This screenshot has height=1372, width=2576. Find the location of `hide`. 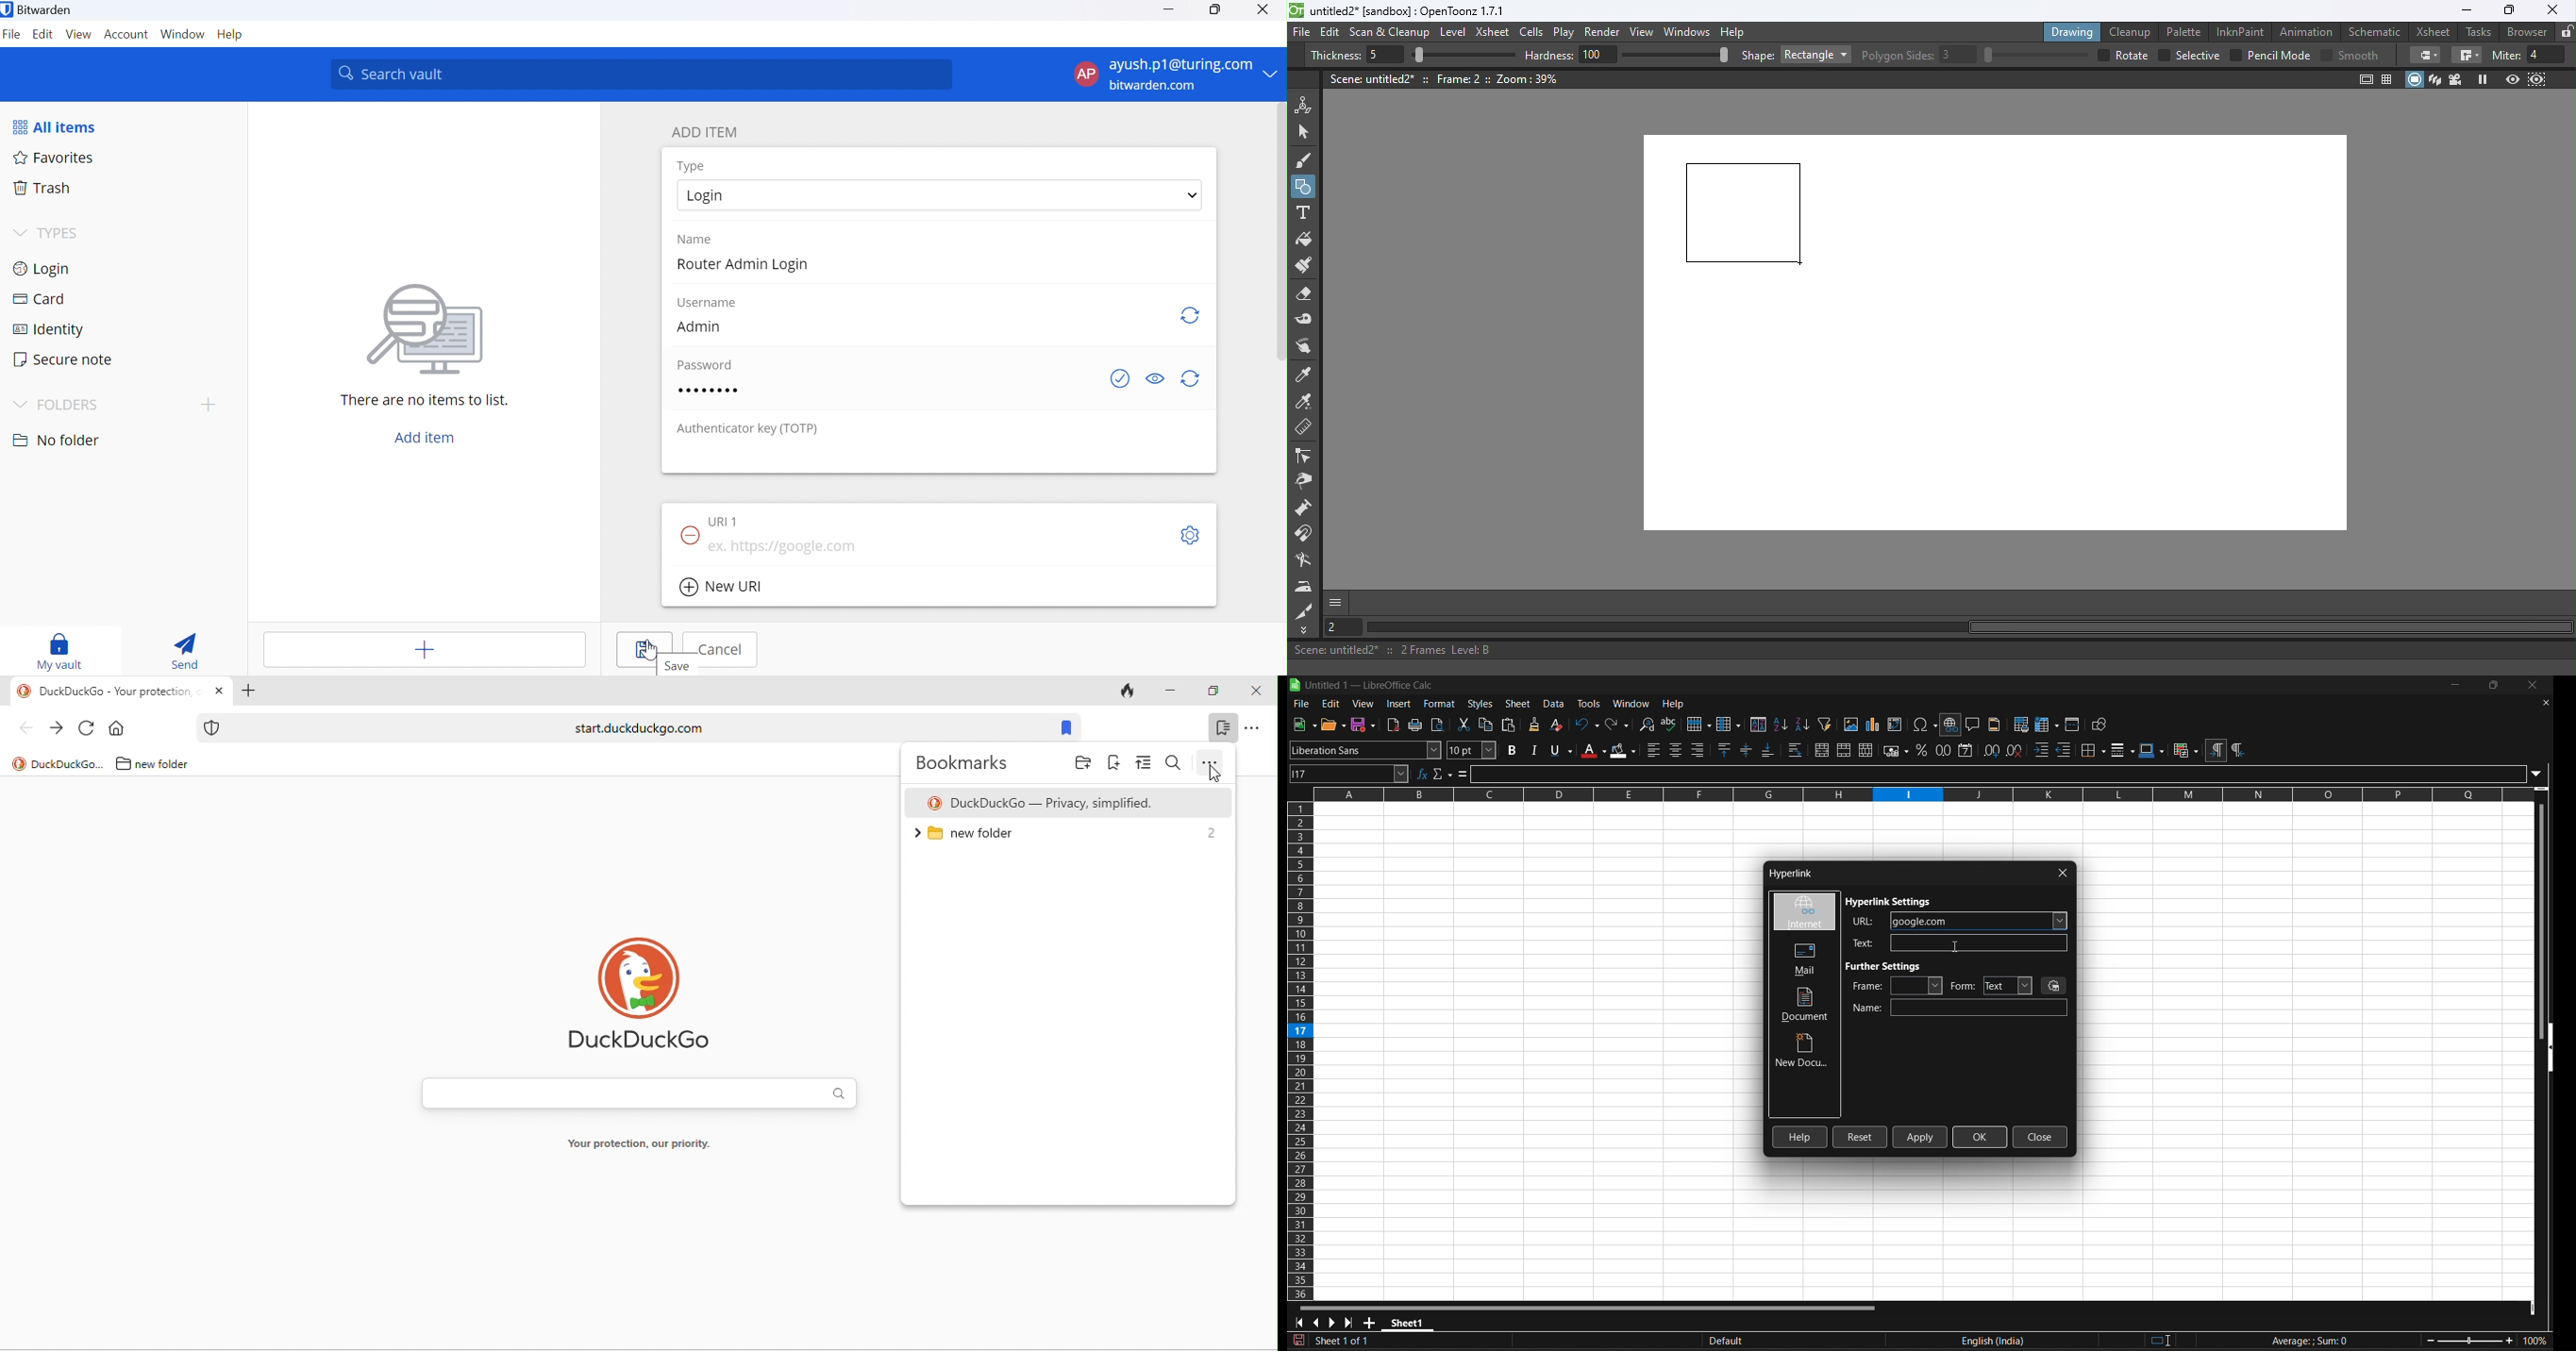

hide is located at coordinates (2546, 1050).